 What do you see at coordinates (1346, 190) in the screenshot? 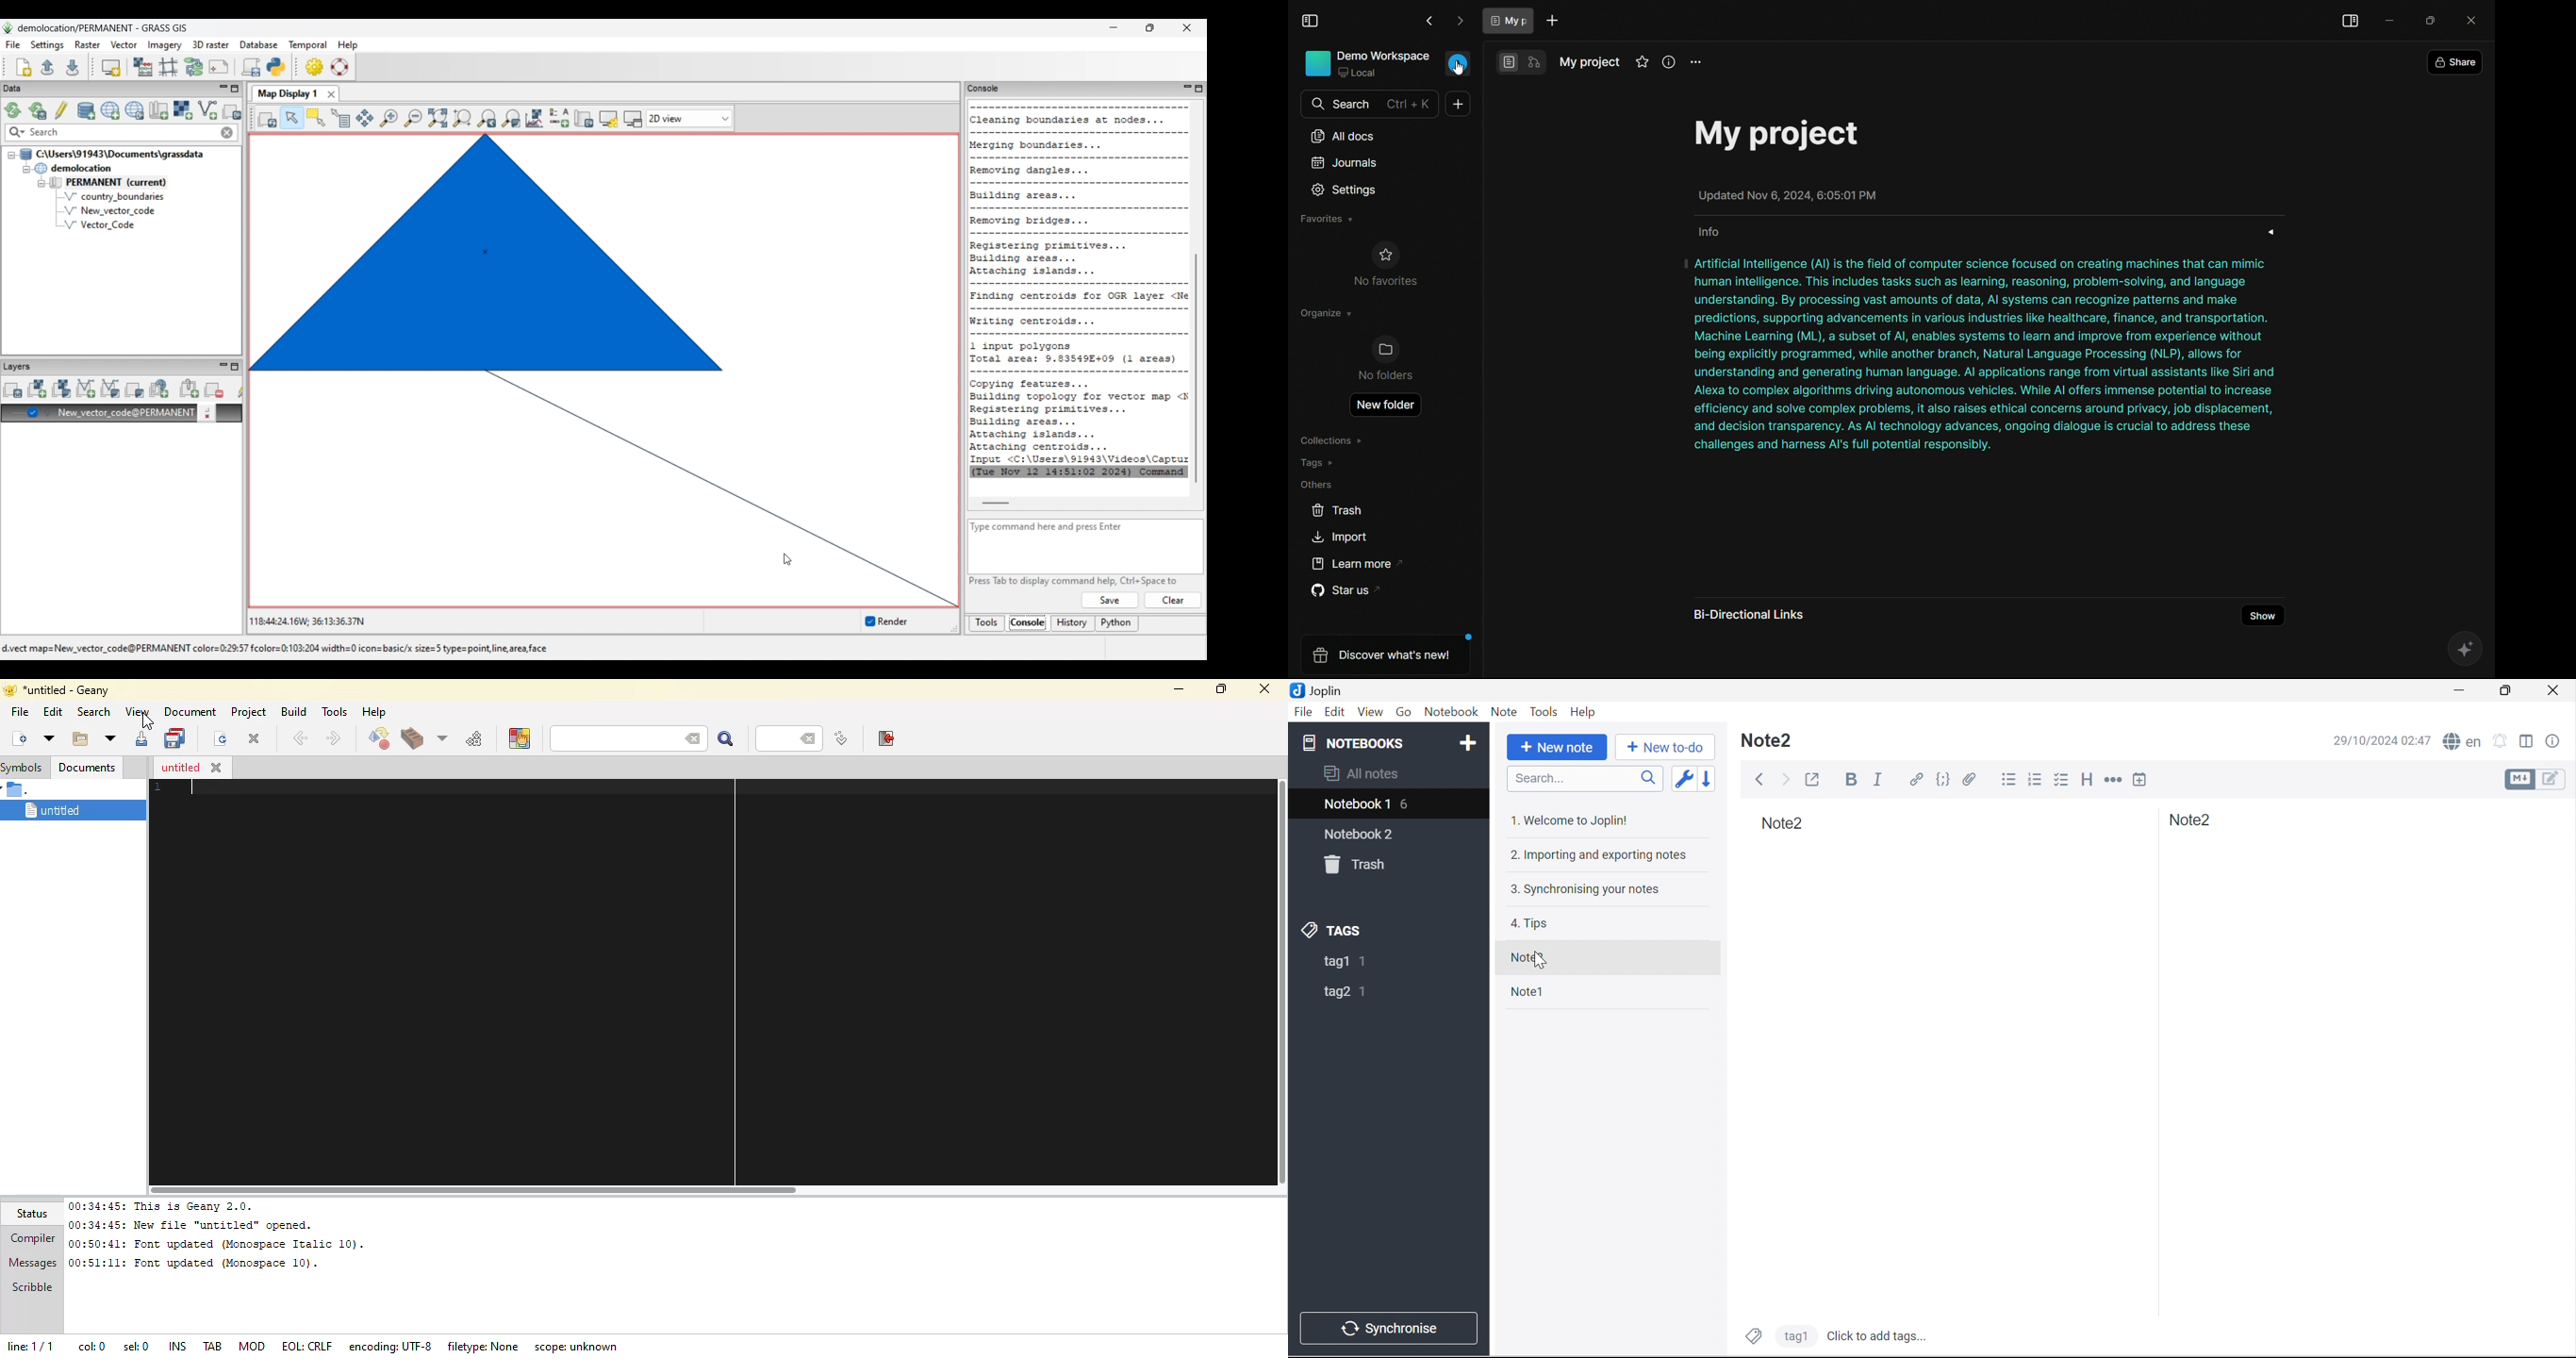
I see `settings` at bounding box center [1346, 190].